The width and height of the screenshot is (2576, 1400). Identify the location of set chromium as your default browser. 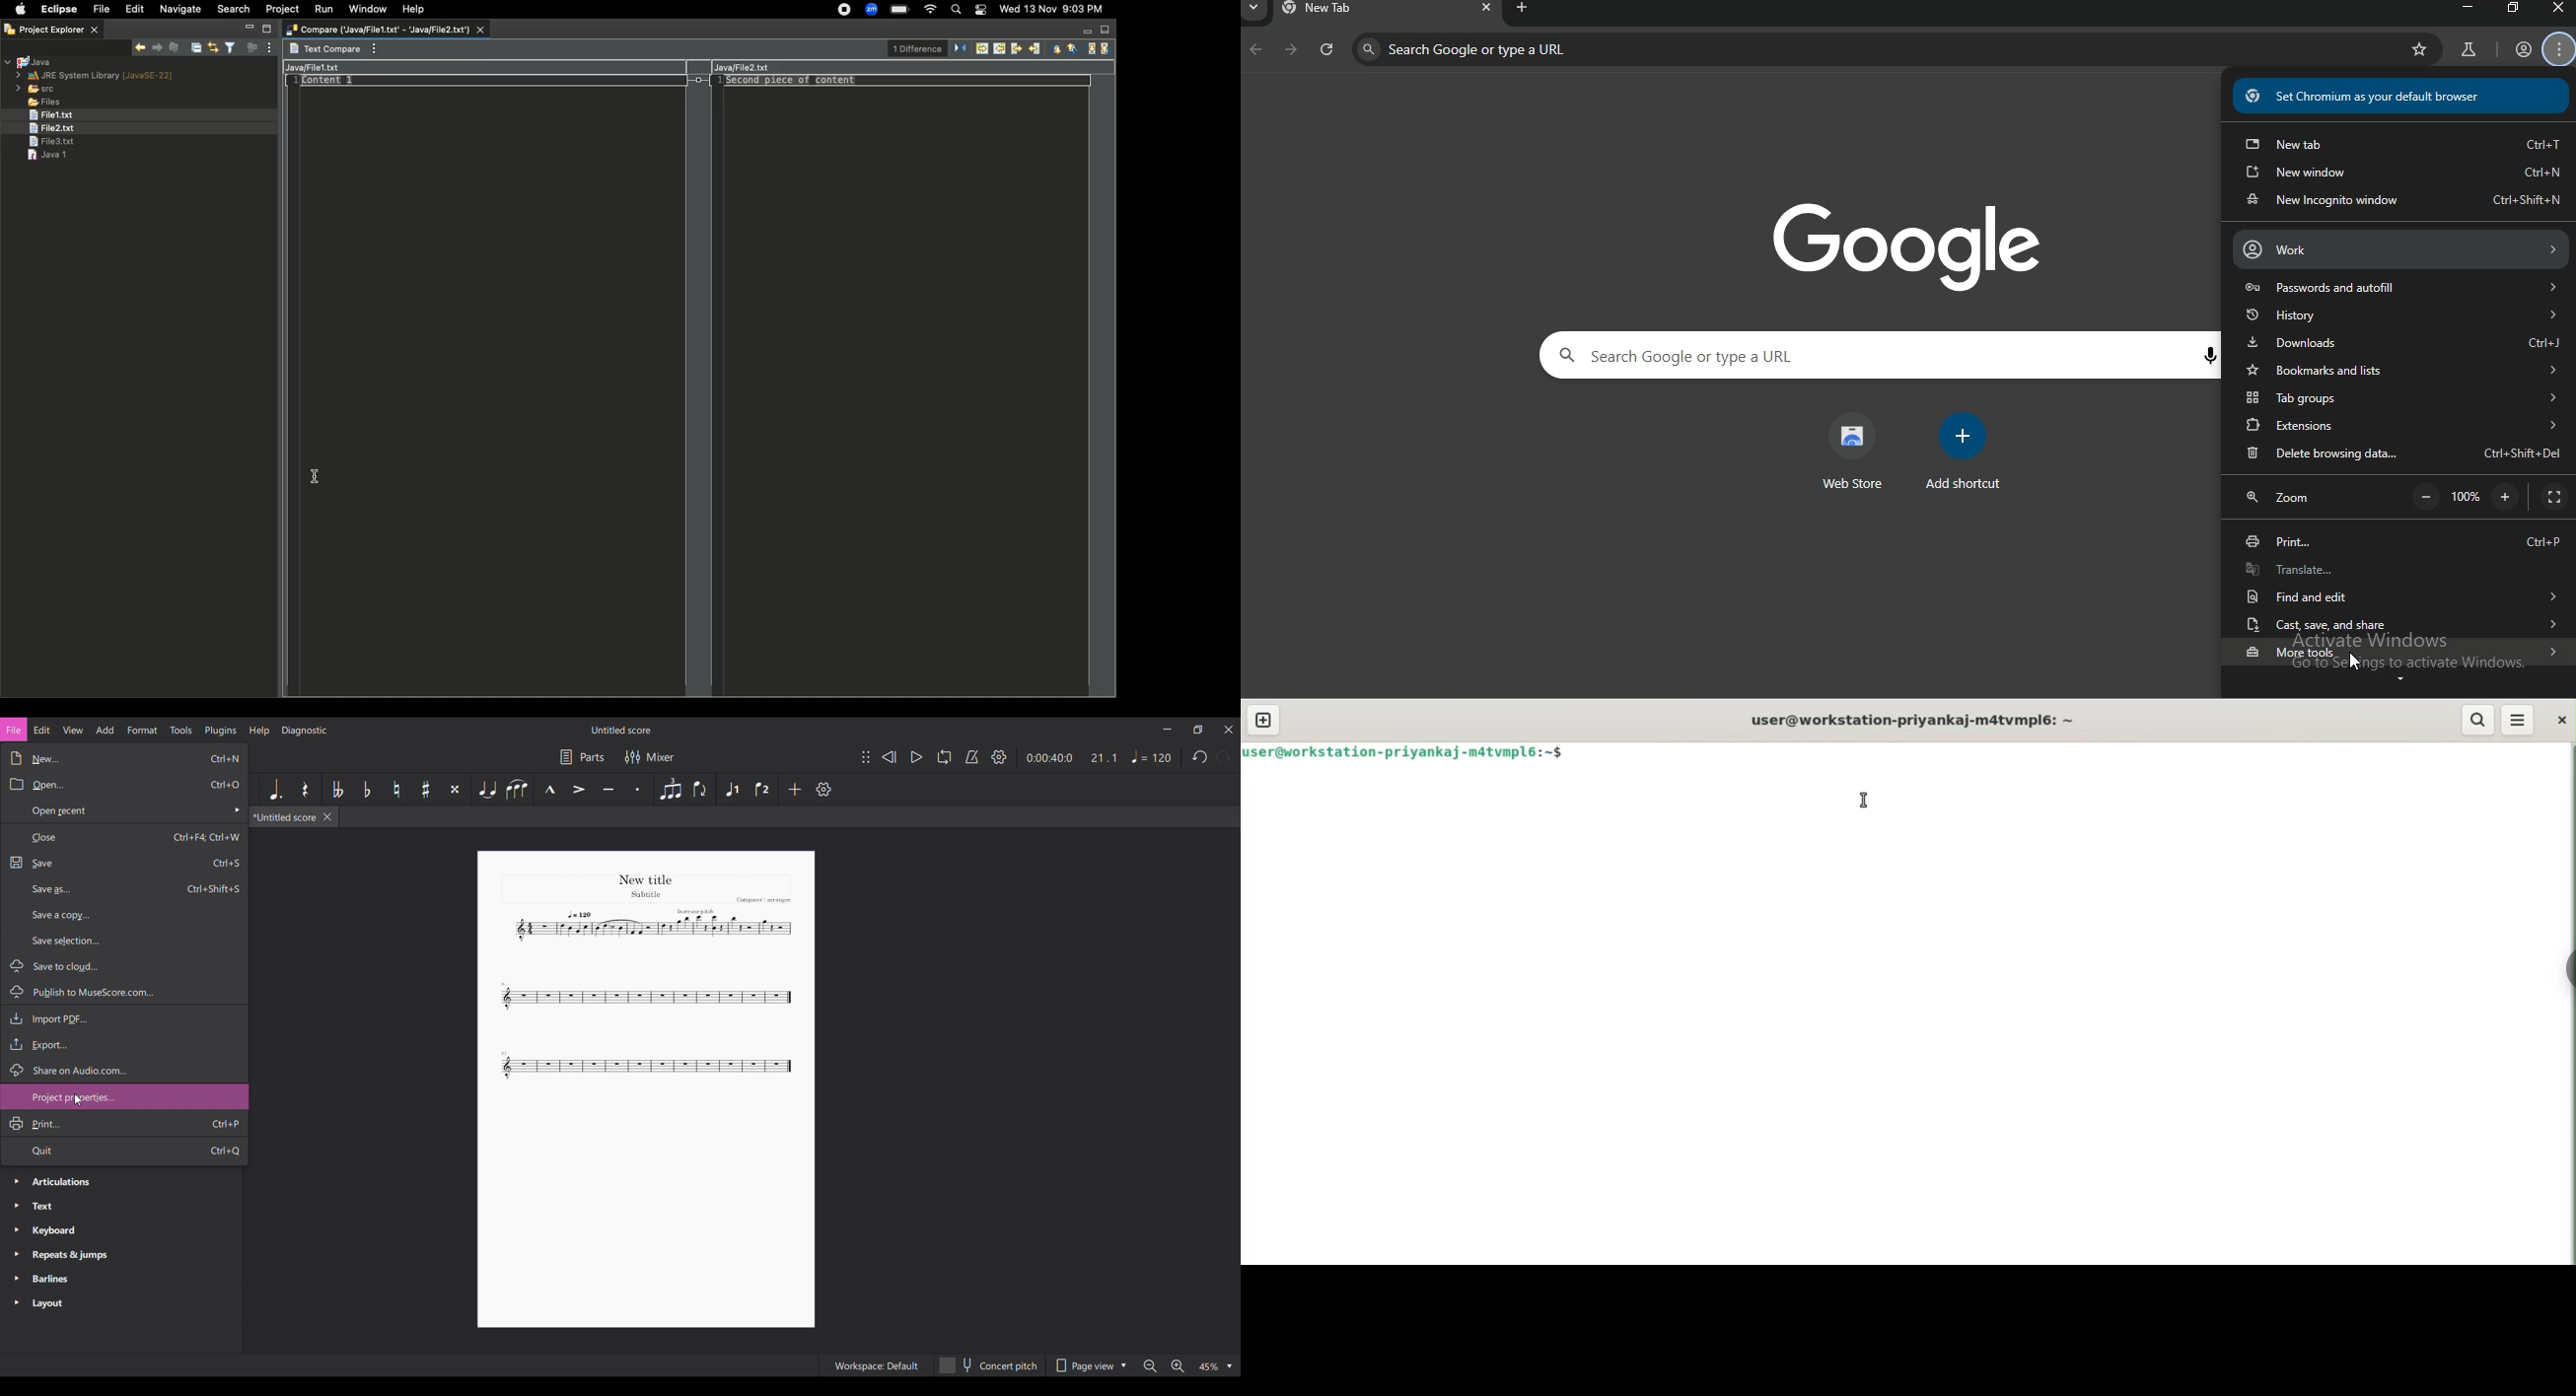
(2402, 98).